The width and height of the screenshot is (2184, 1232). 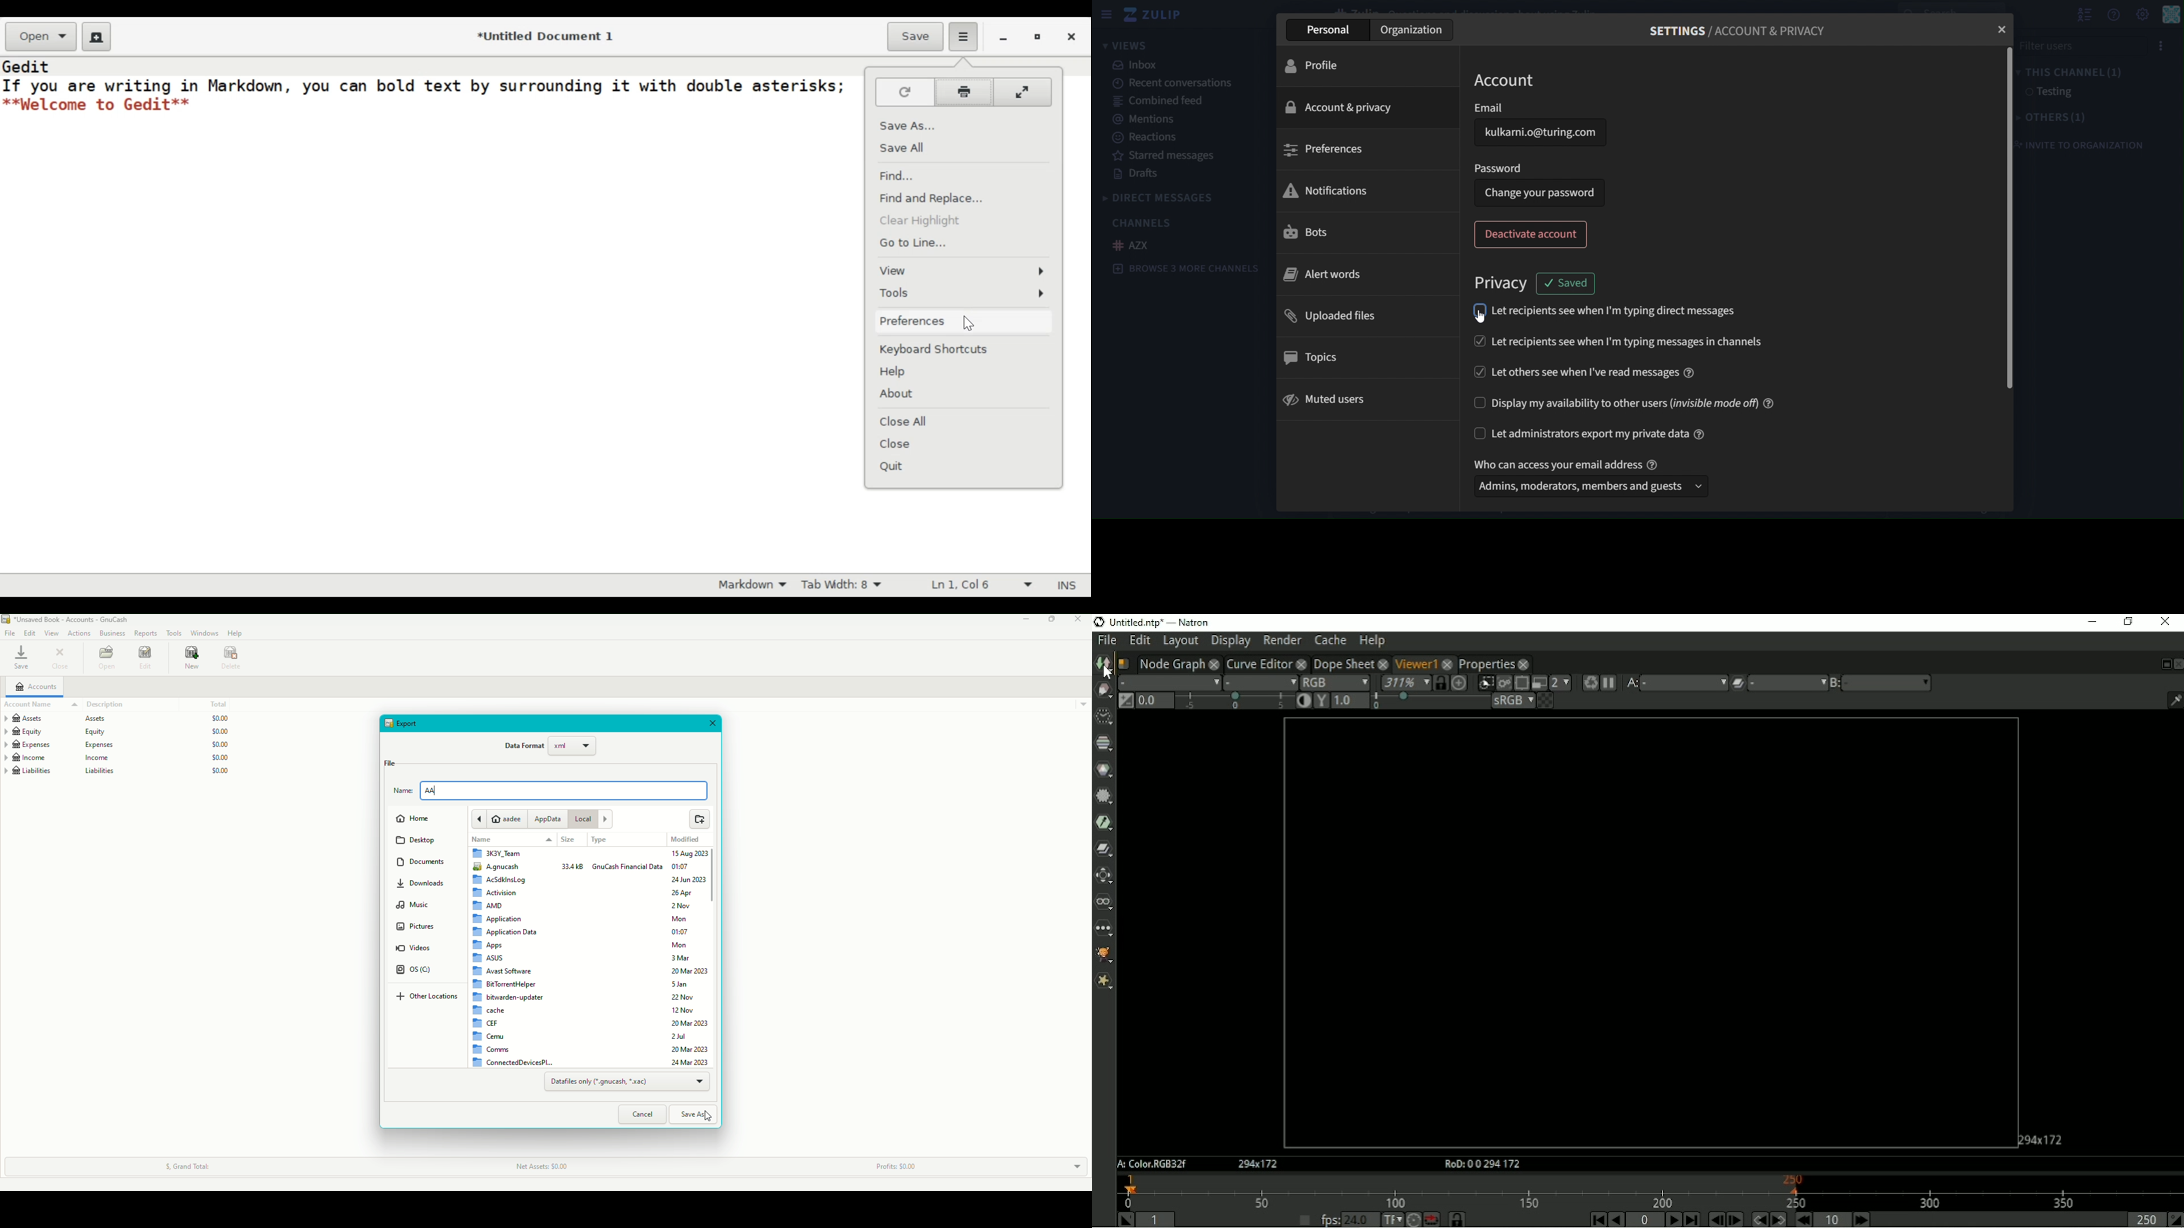 What do you see at coordinates (1529, 236) in the screenshot?
I see `deactivate account` at bounding box center [1529, 236].